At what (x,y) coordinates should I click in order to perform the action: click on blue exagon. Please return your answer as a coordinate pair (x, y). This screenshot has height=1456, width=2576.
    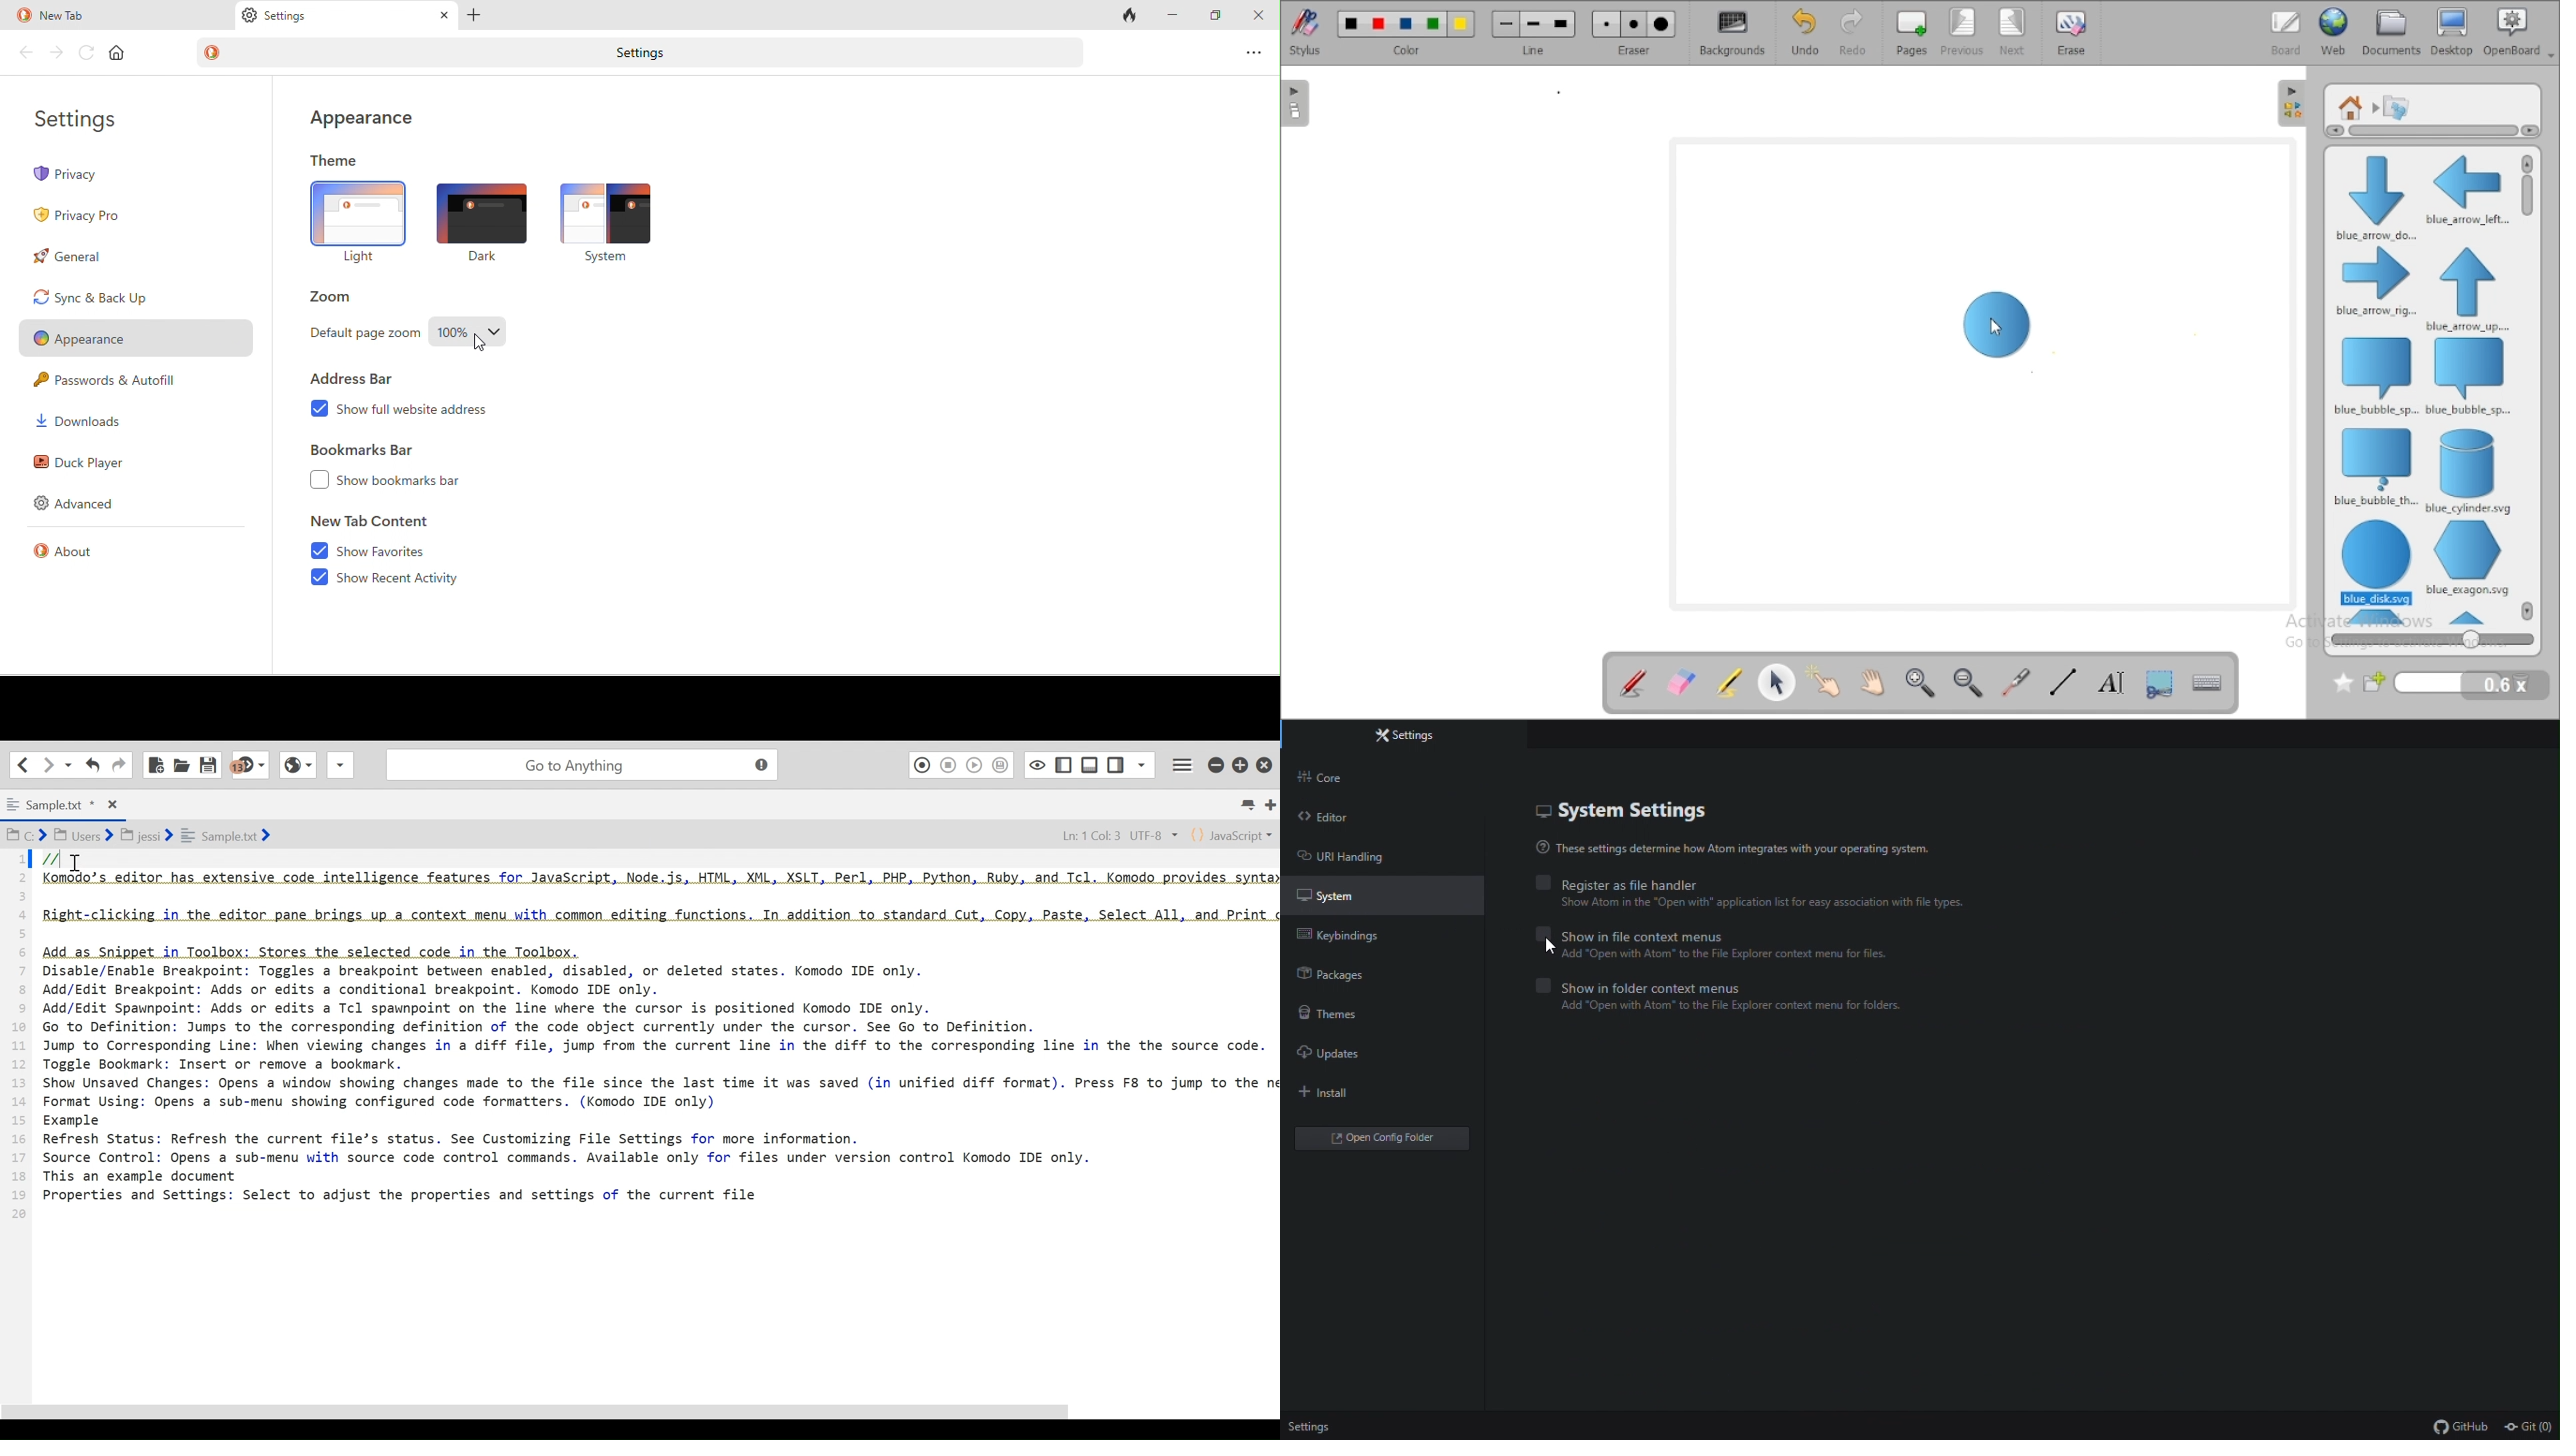
    Looking at the image, I should click on (2467, 558).